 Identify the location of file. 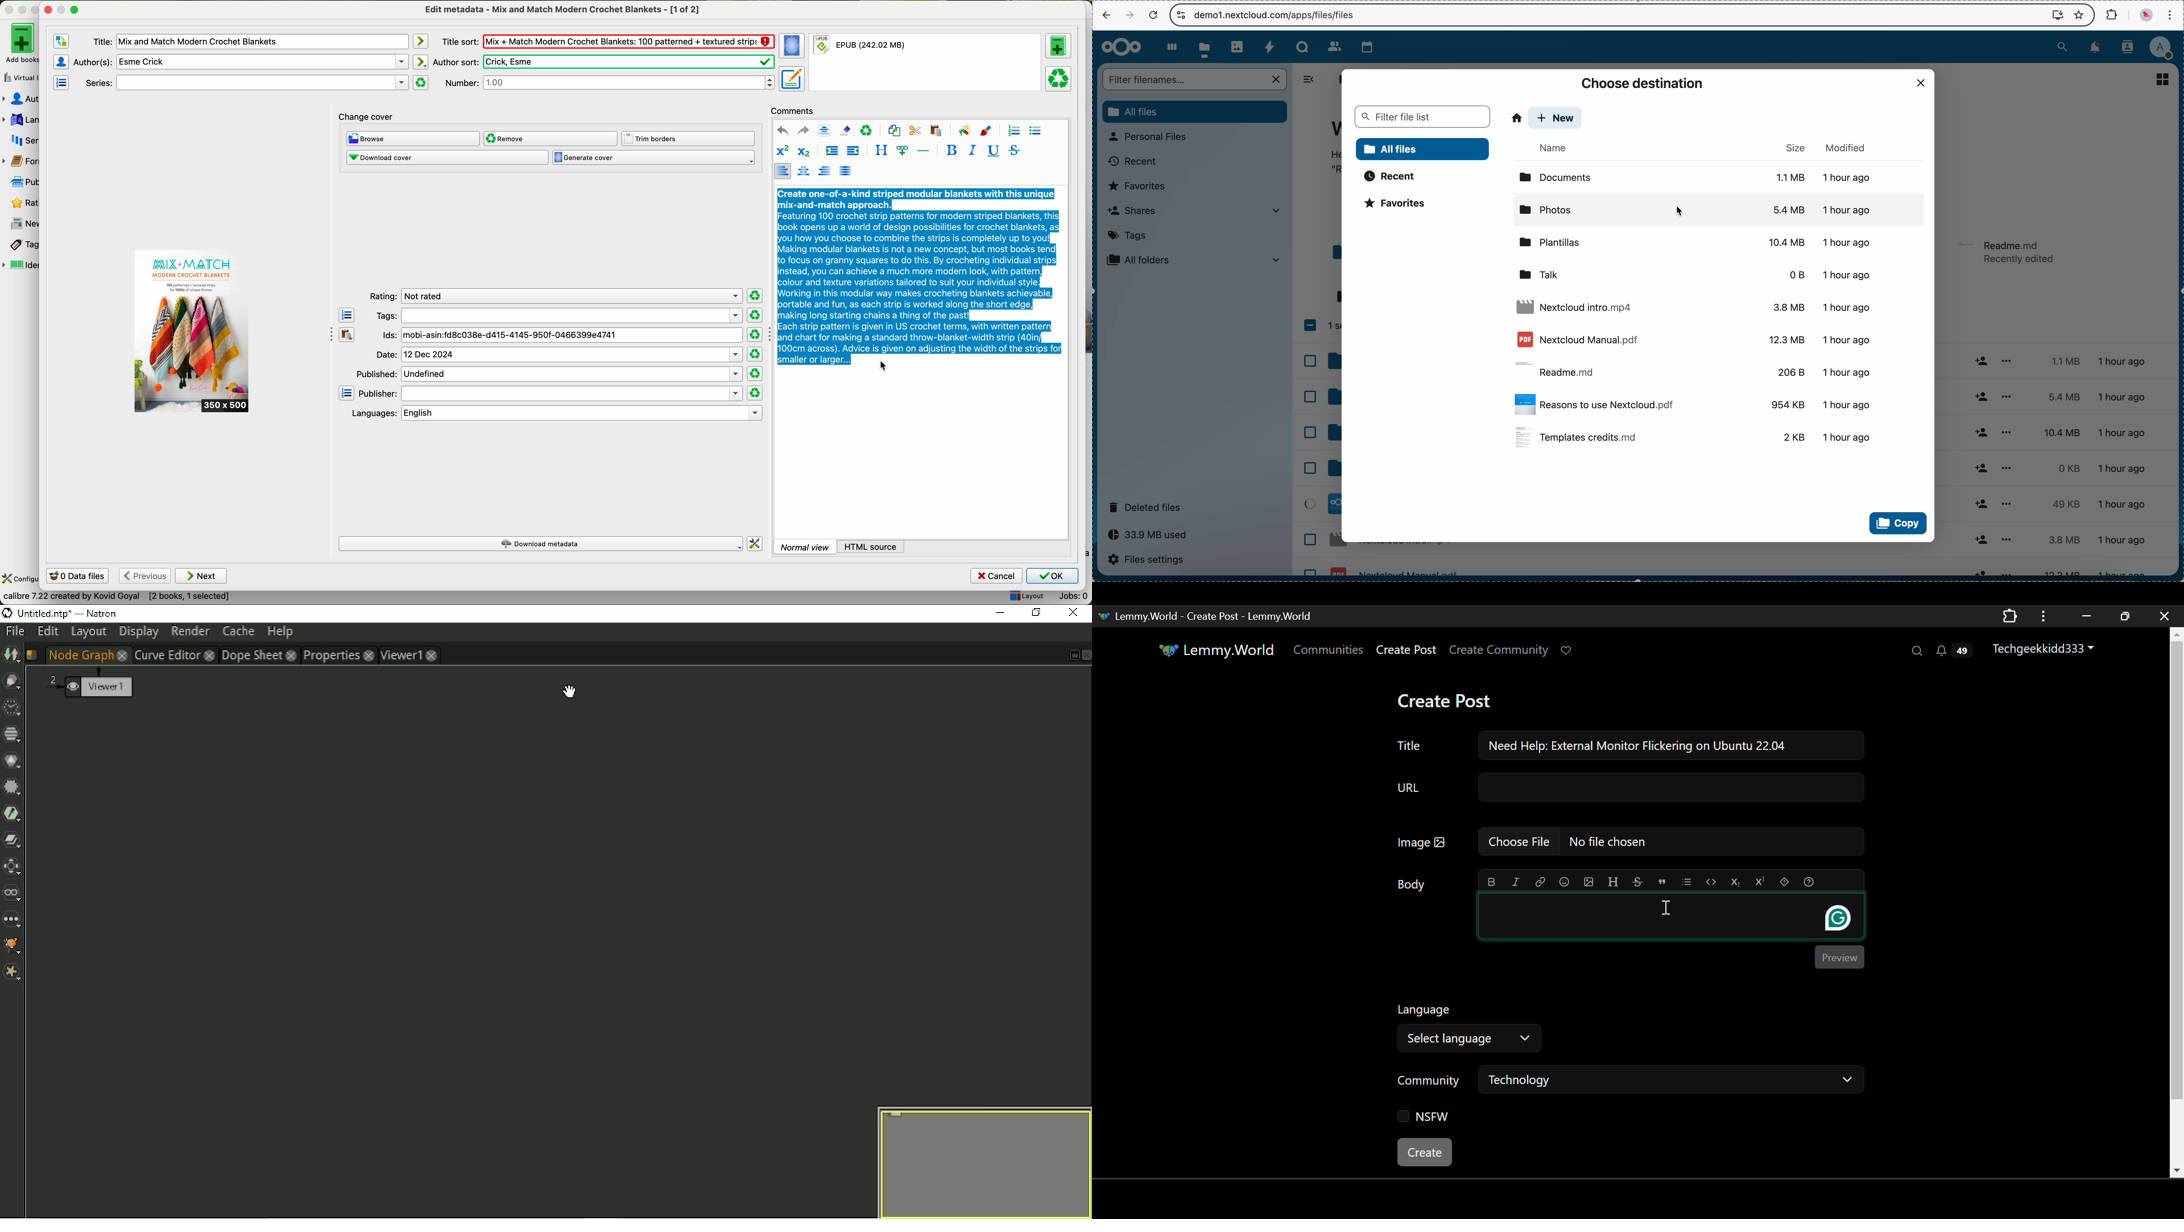
(2007, 253).